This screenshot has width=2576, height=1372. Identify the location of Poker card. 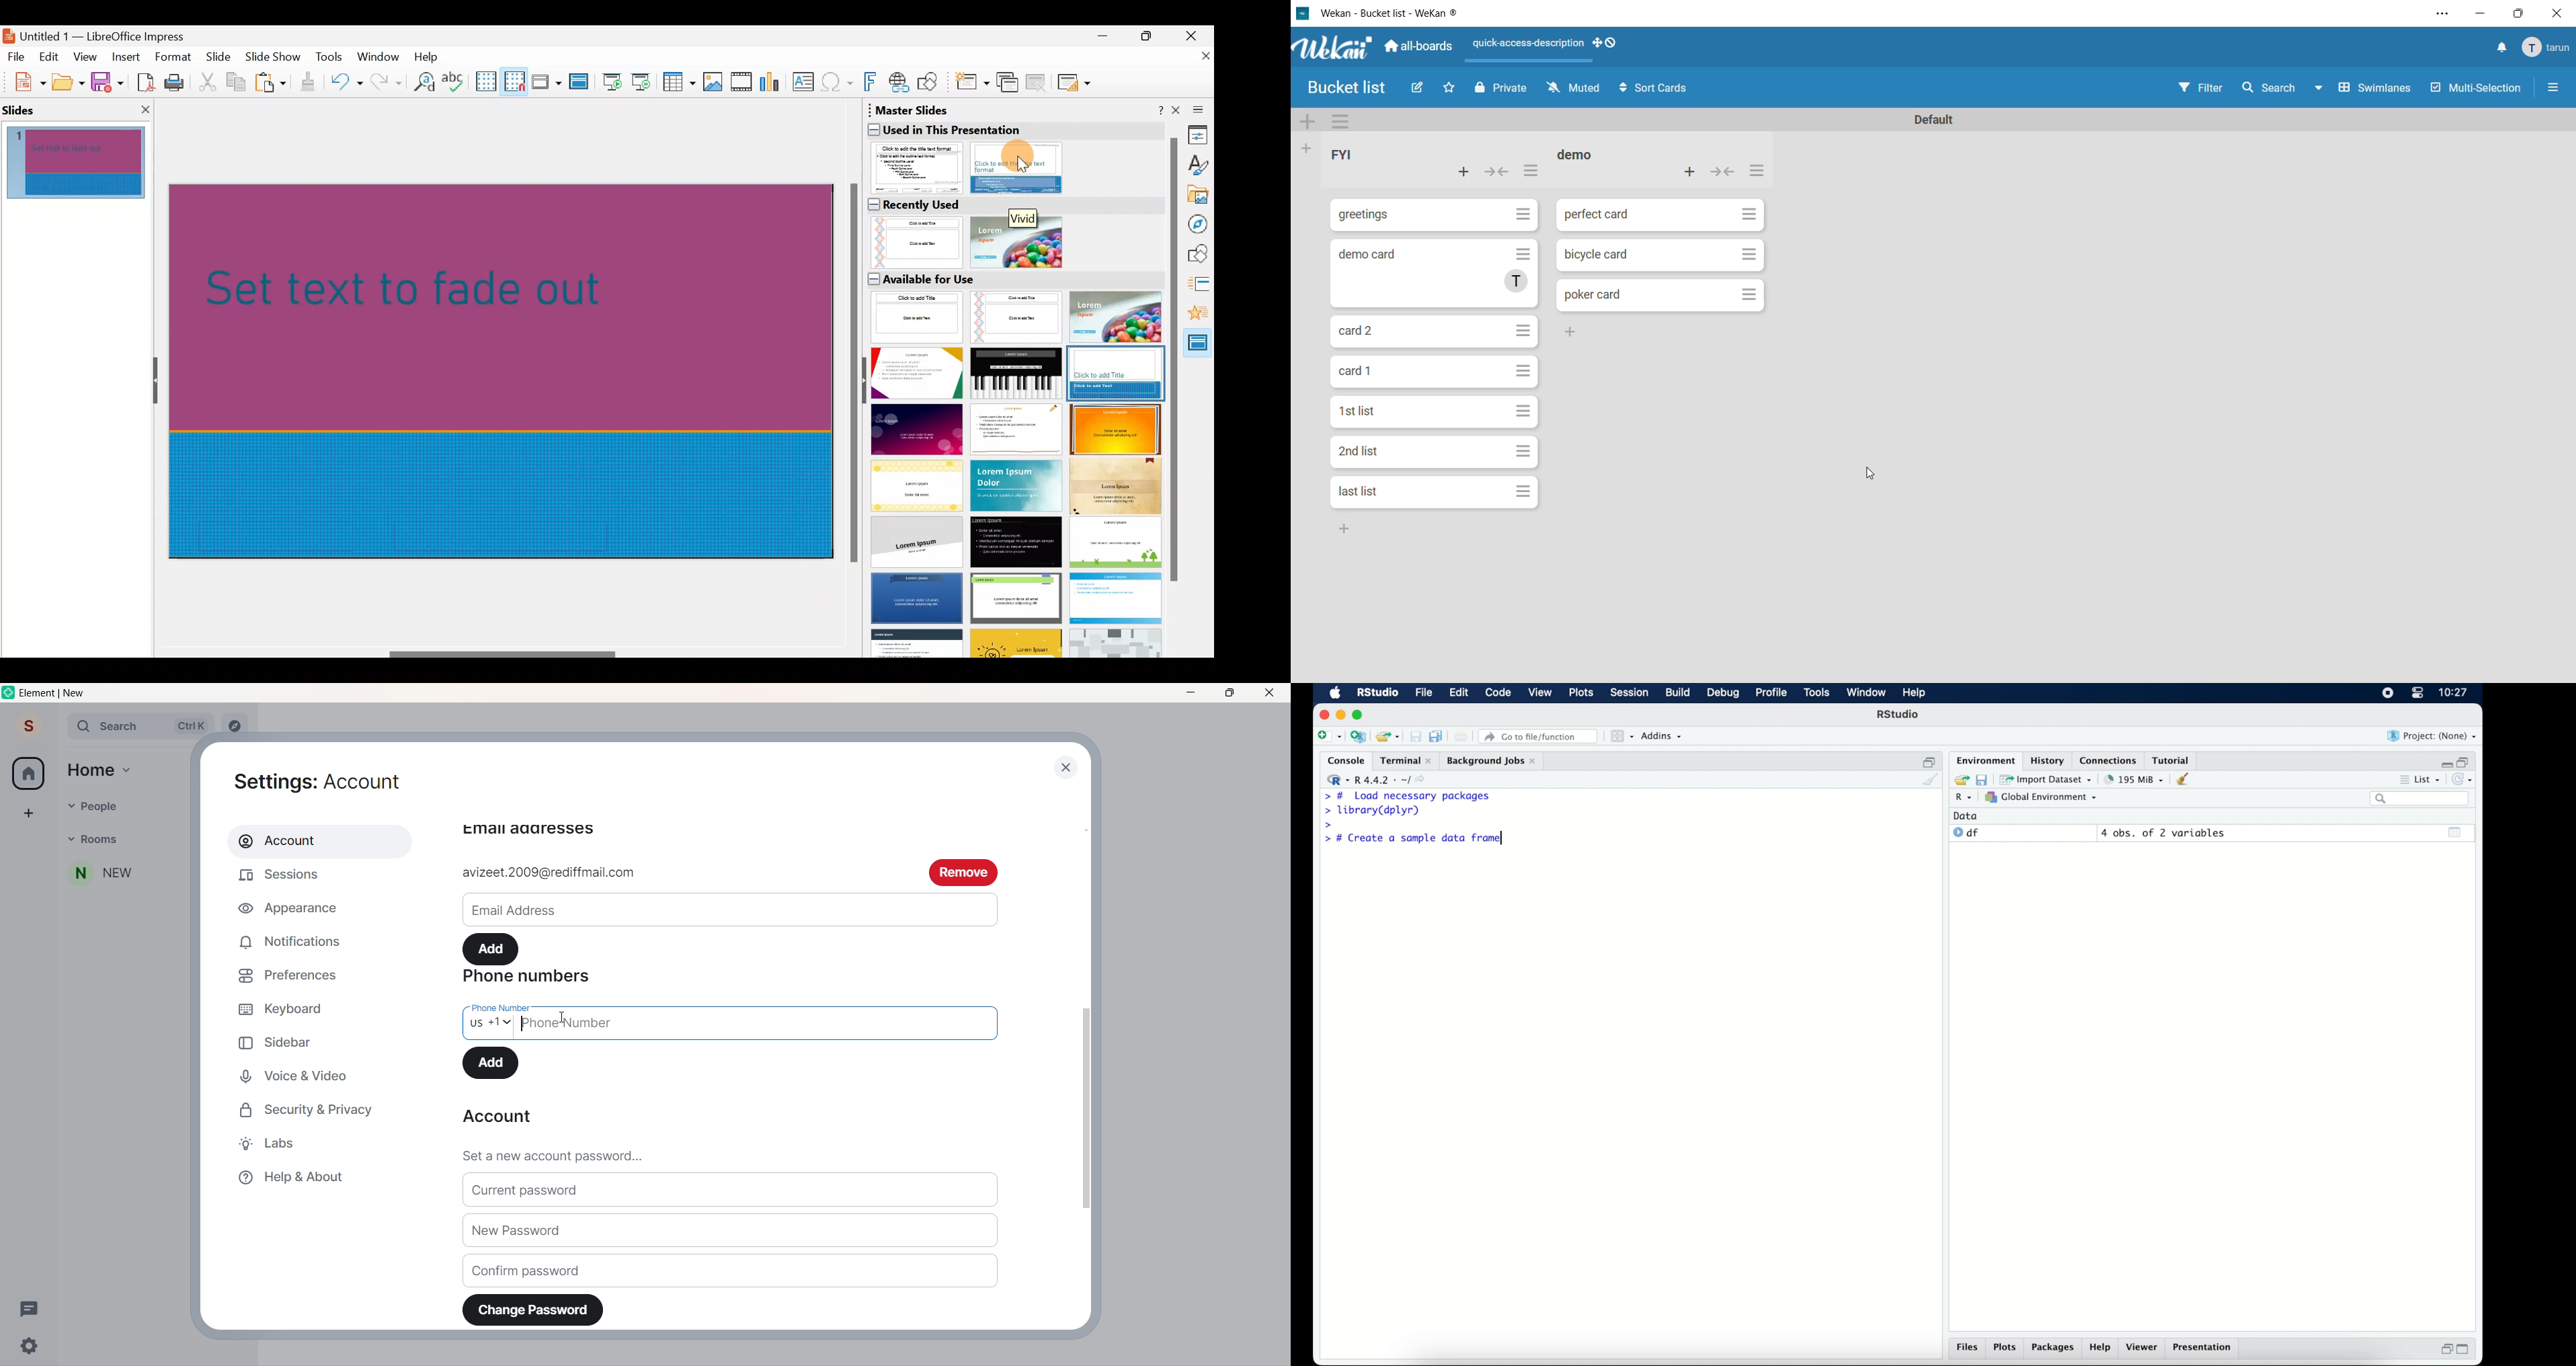
(1662, 294).